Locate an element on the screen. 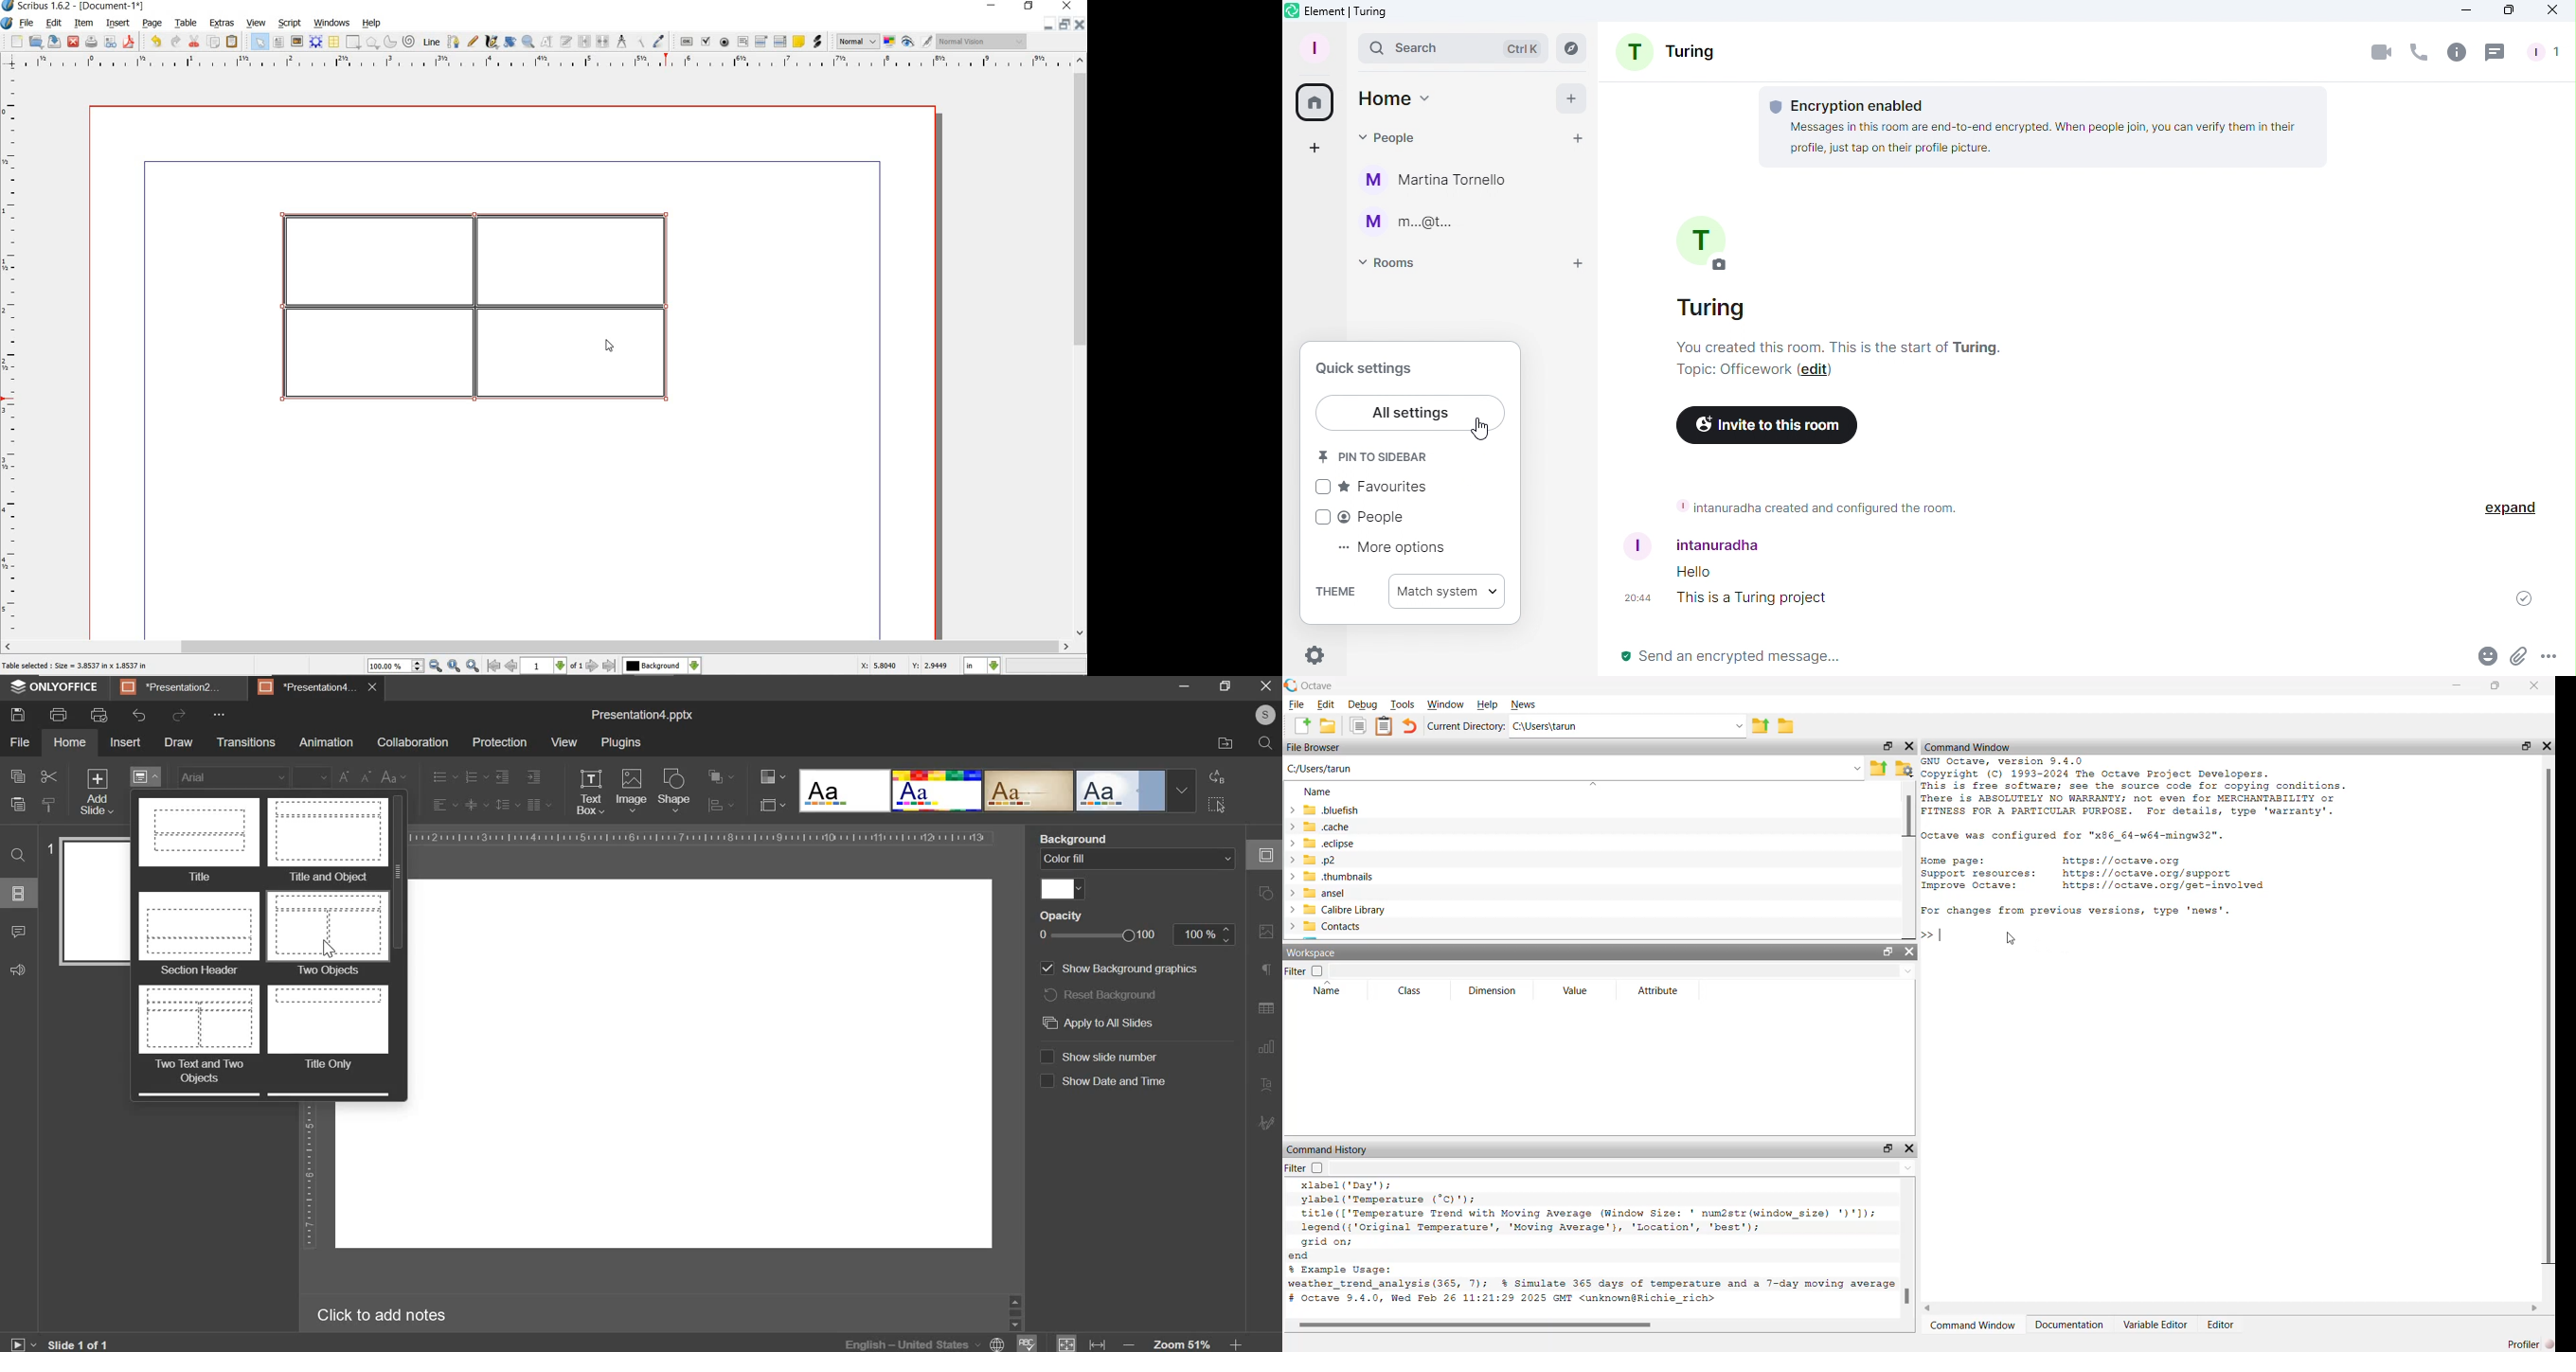  background fill is located at coordinates (1138, 858).